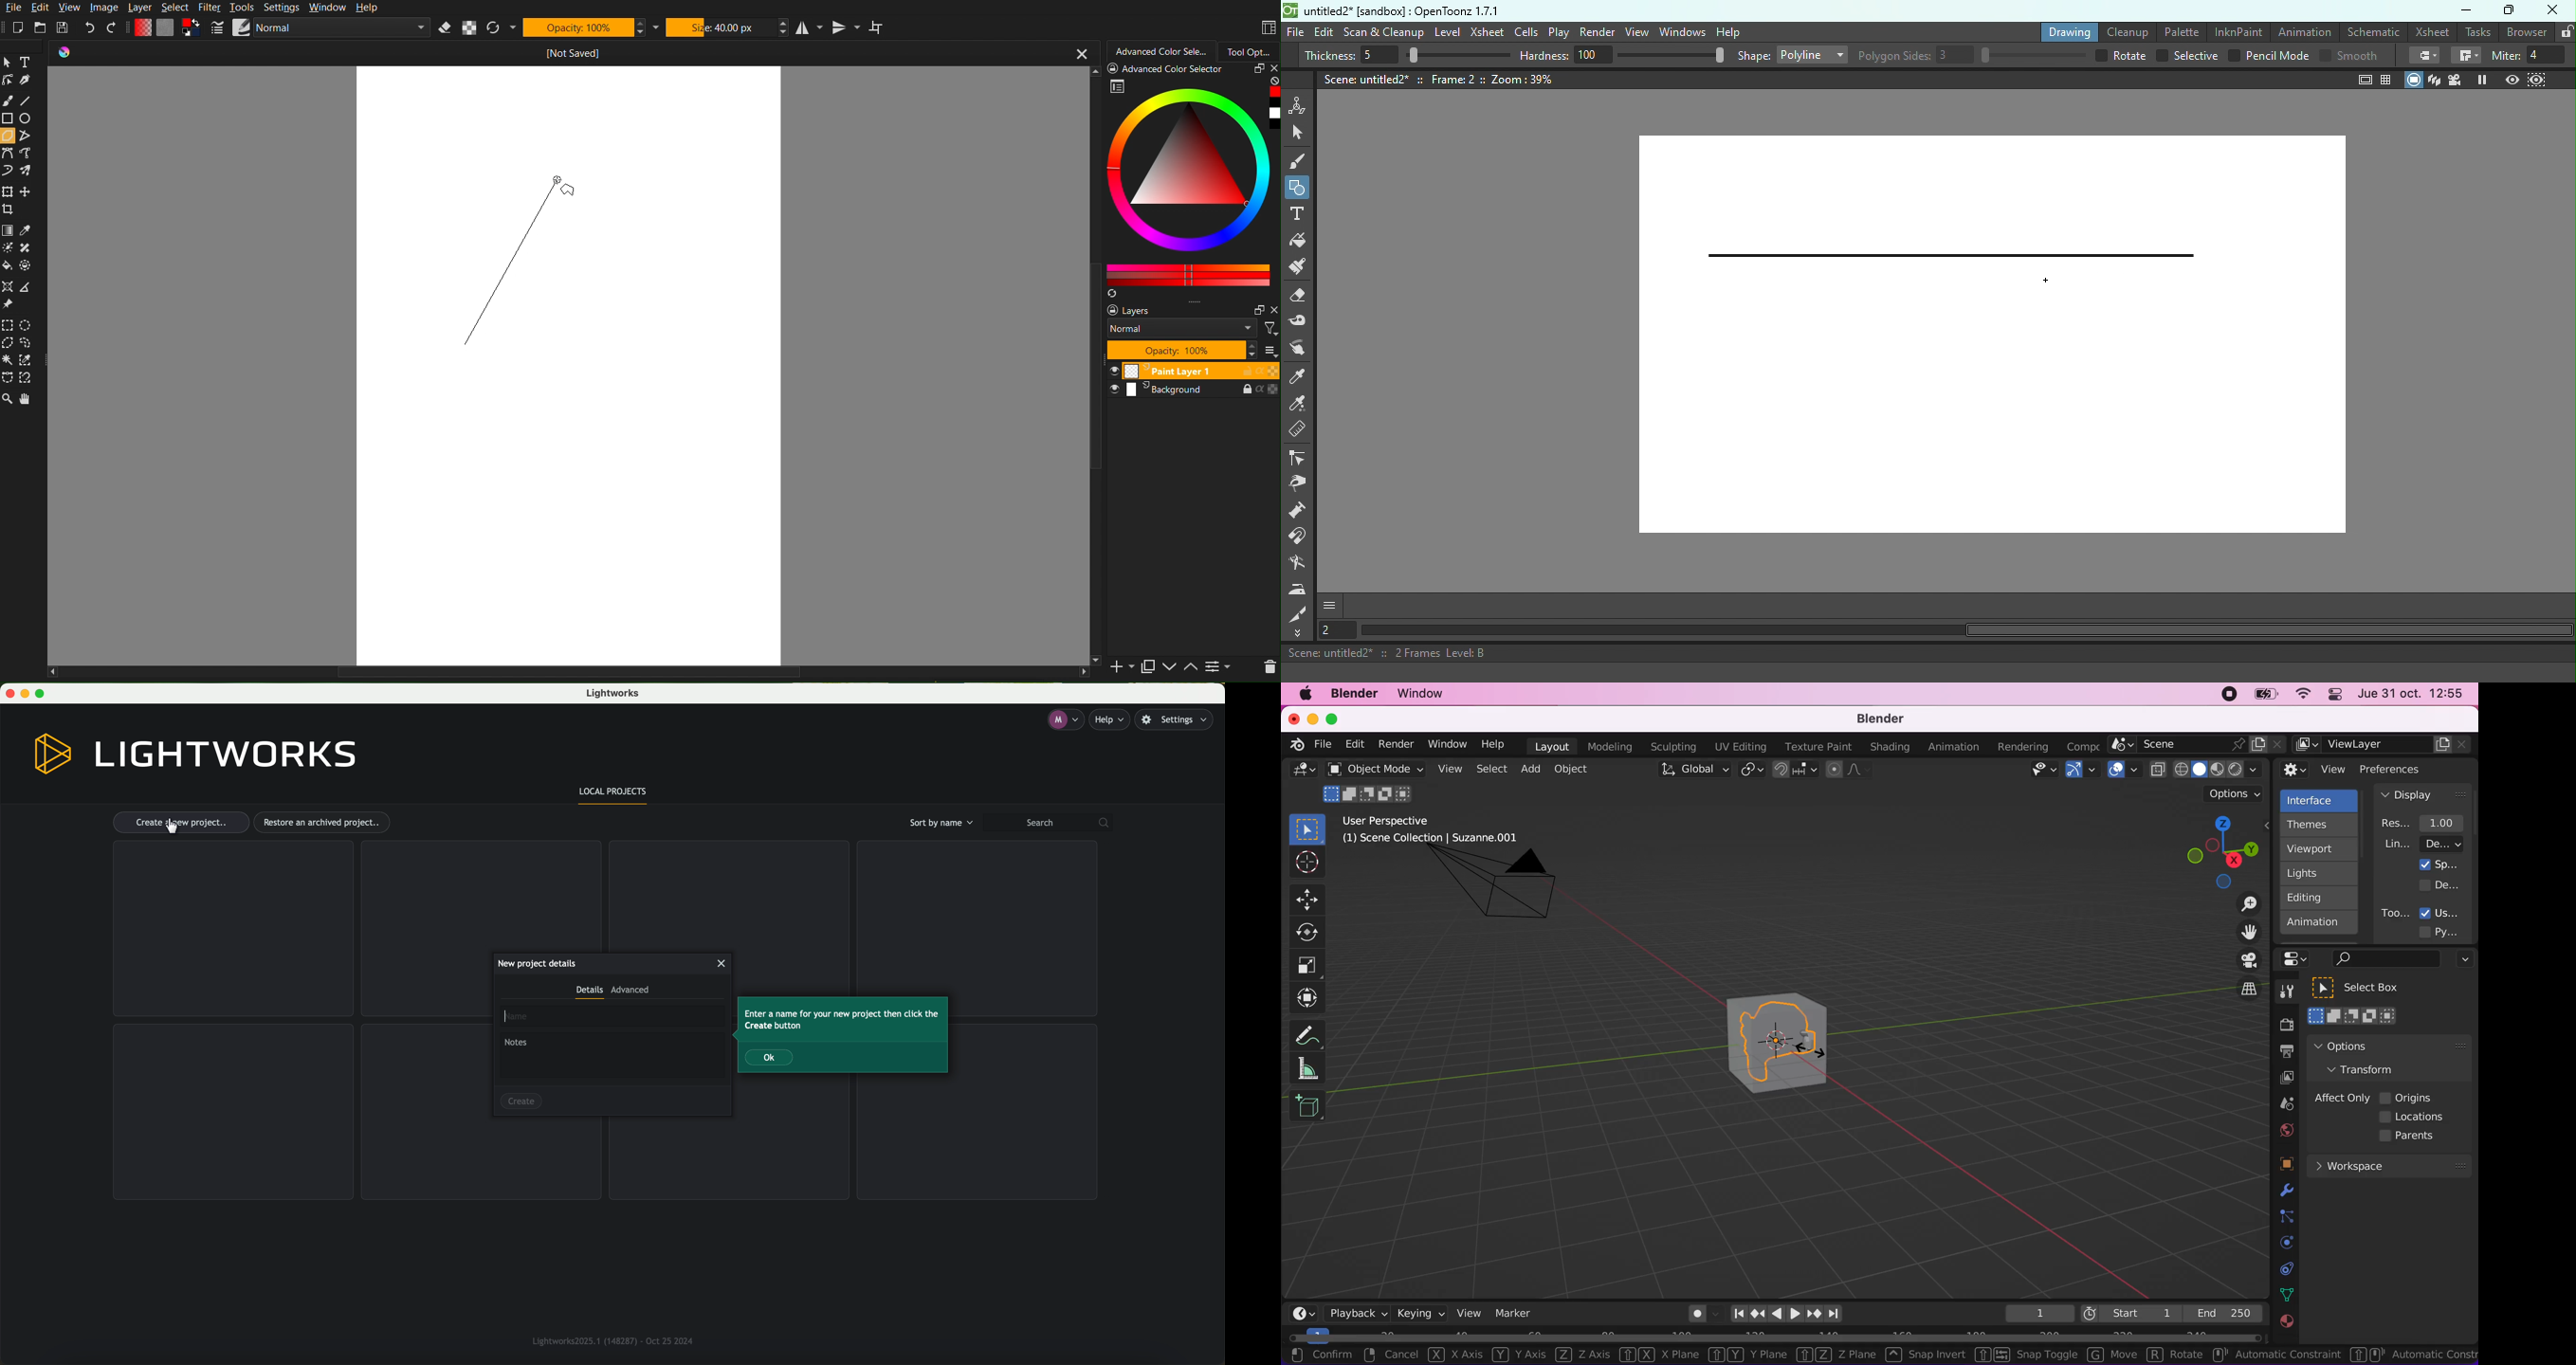  What do you see at coordinates (2320, 925) in the screenshot?
I see `animation` at bounding box center [2320, 925].